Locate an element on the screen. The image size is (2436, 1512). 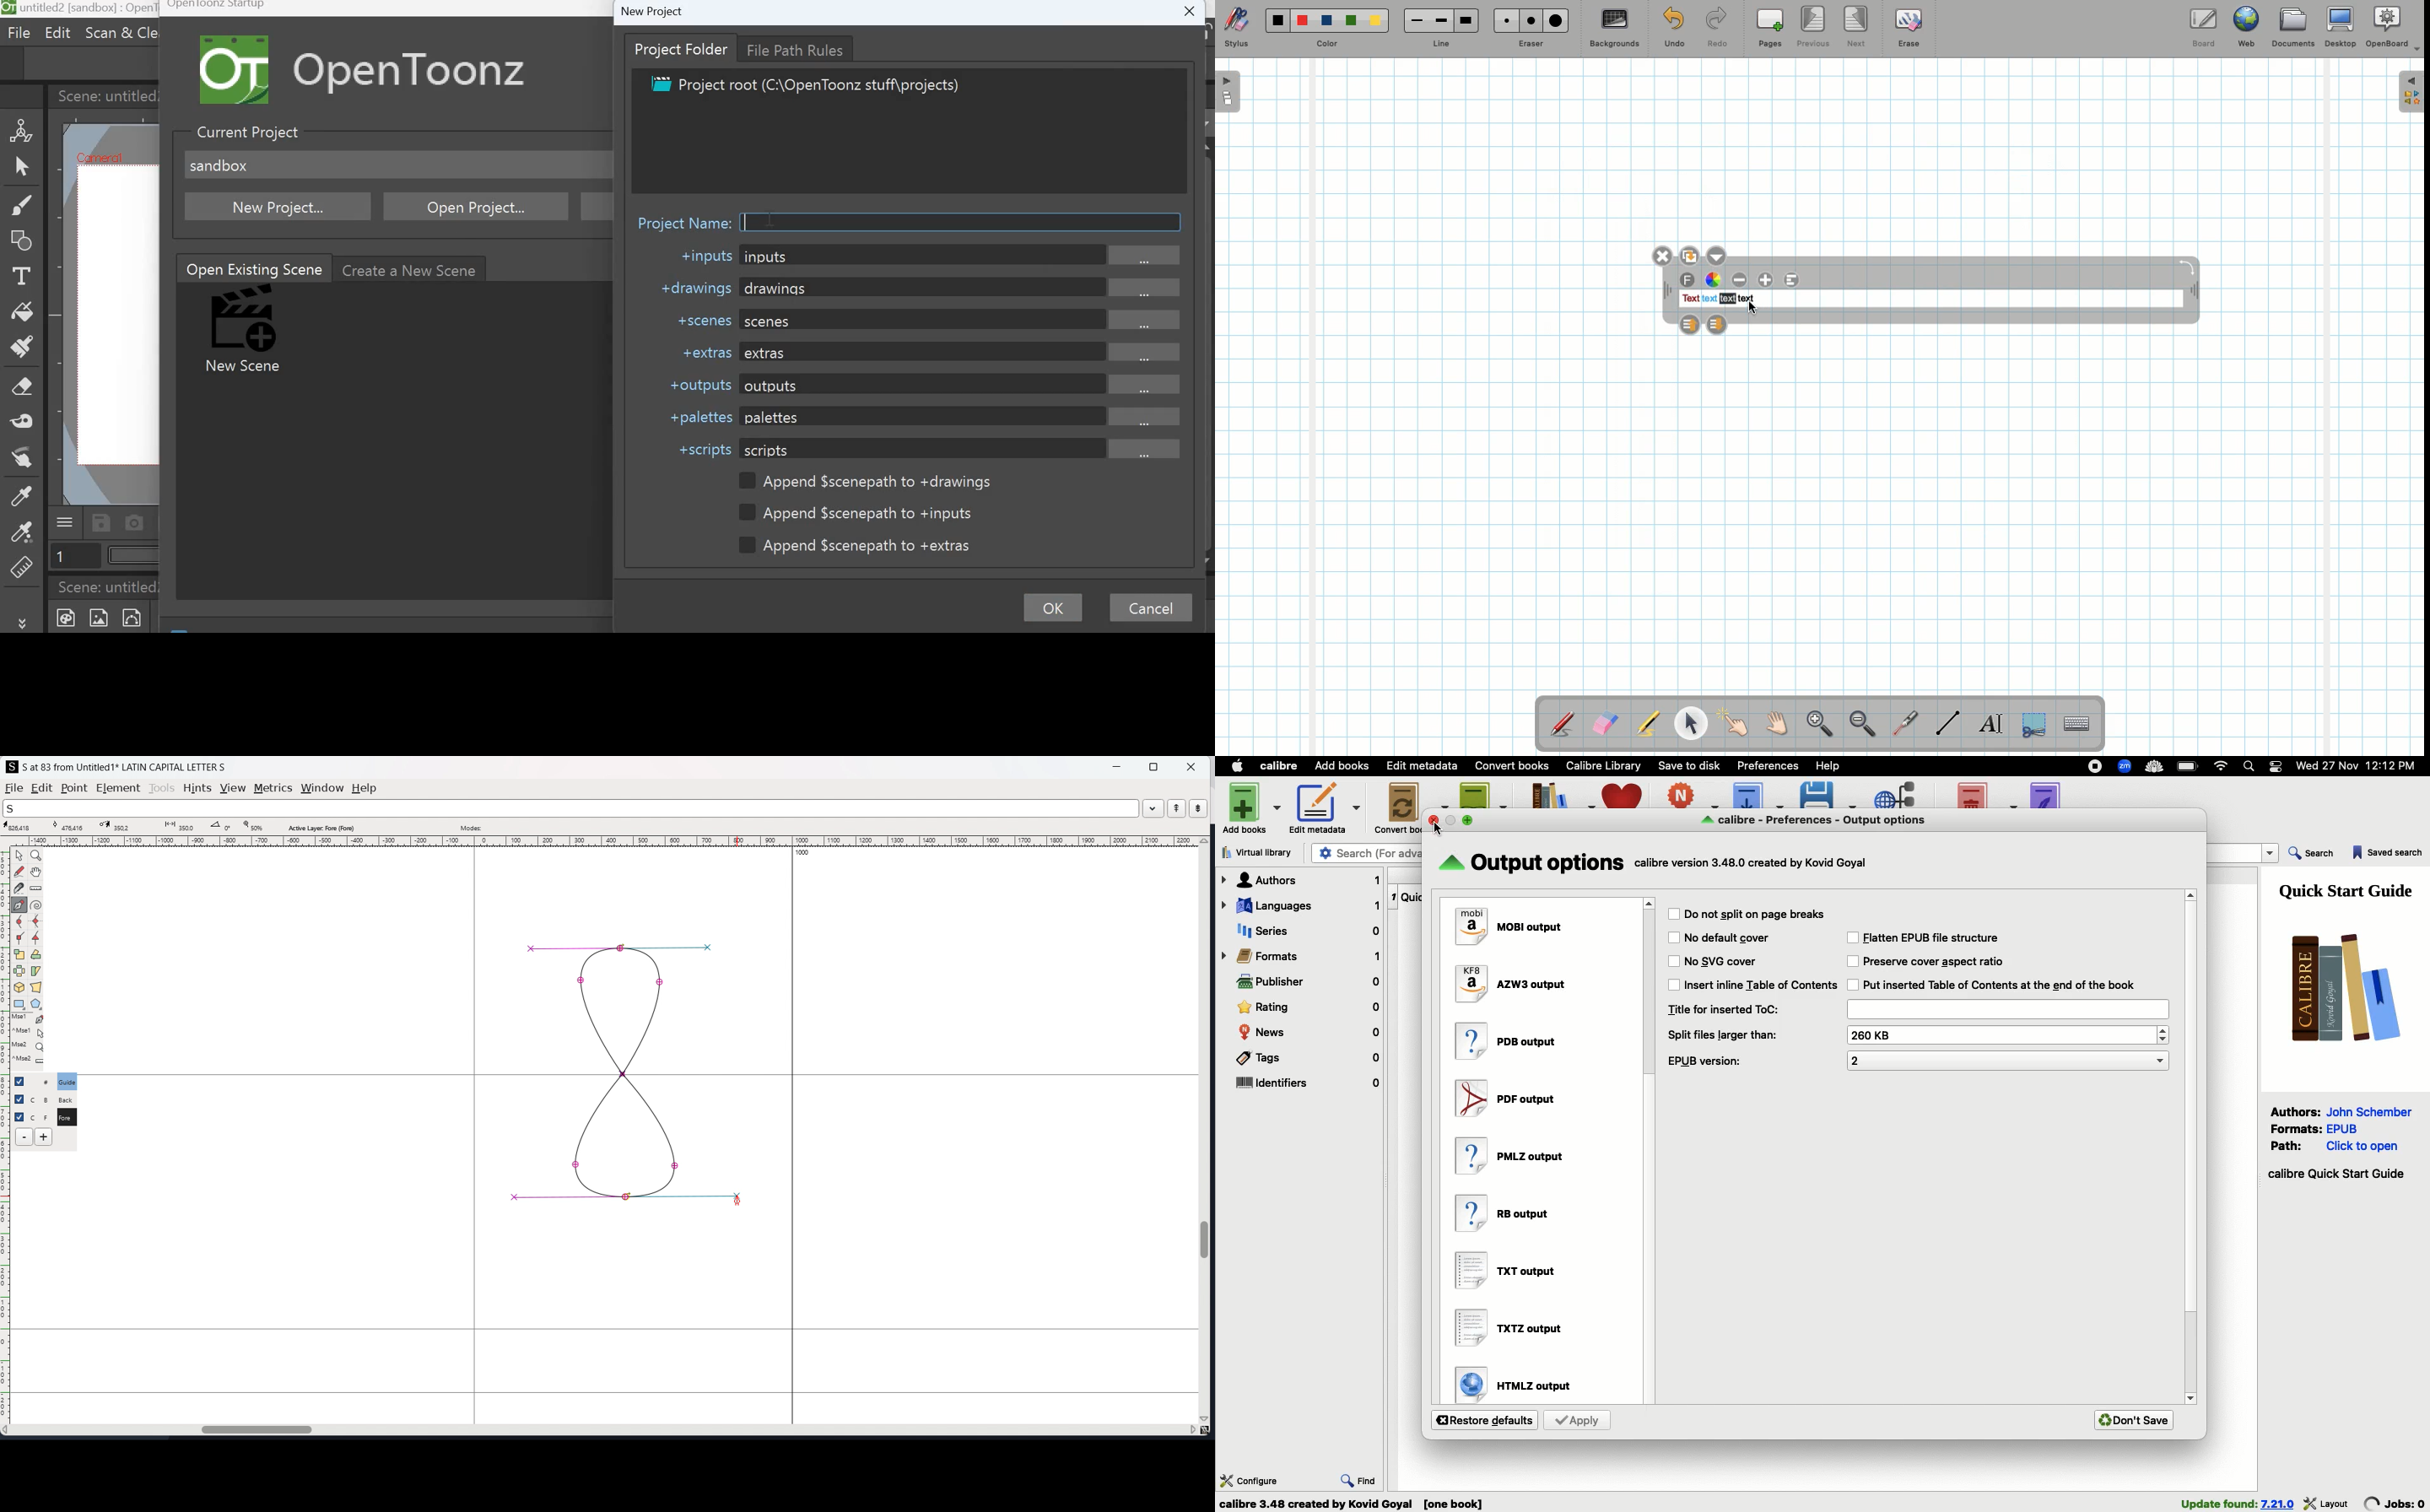
text is located at coordinates (1754, 862).